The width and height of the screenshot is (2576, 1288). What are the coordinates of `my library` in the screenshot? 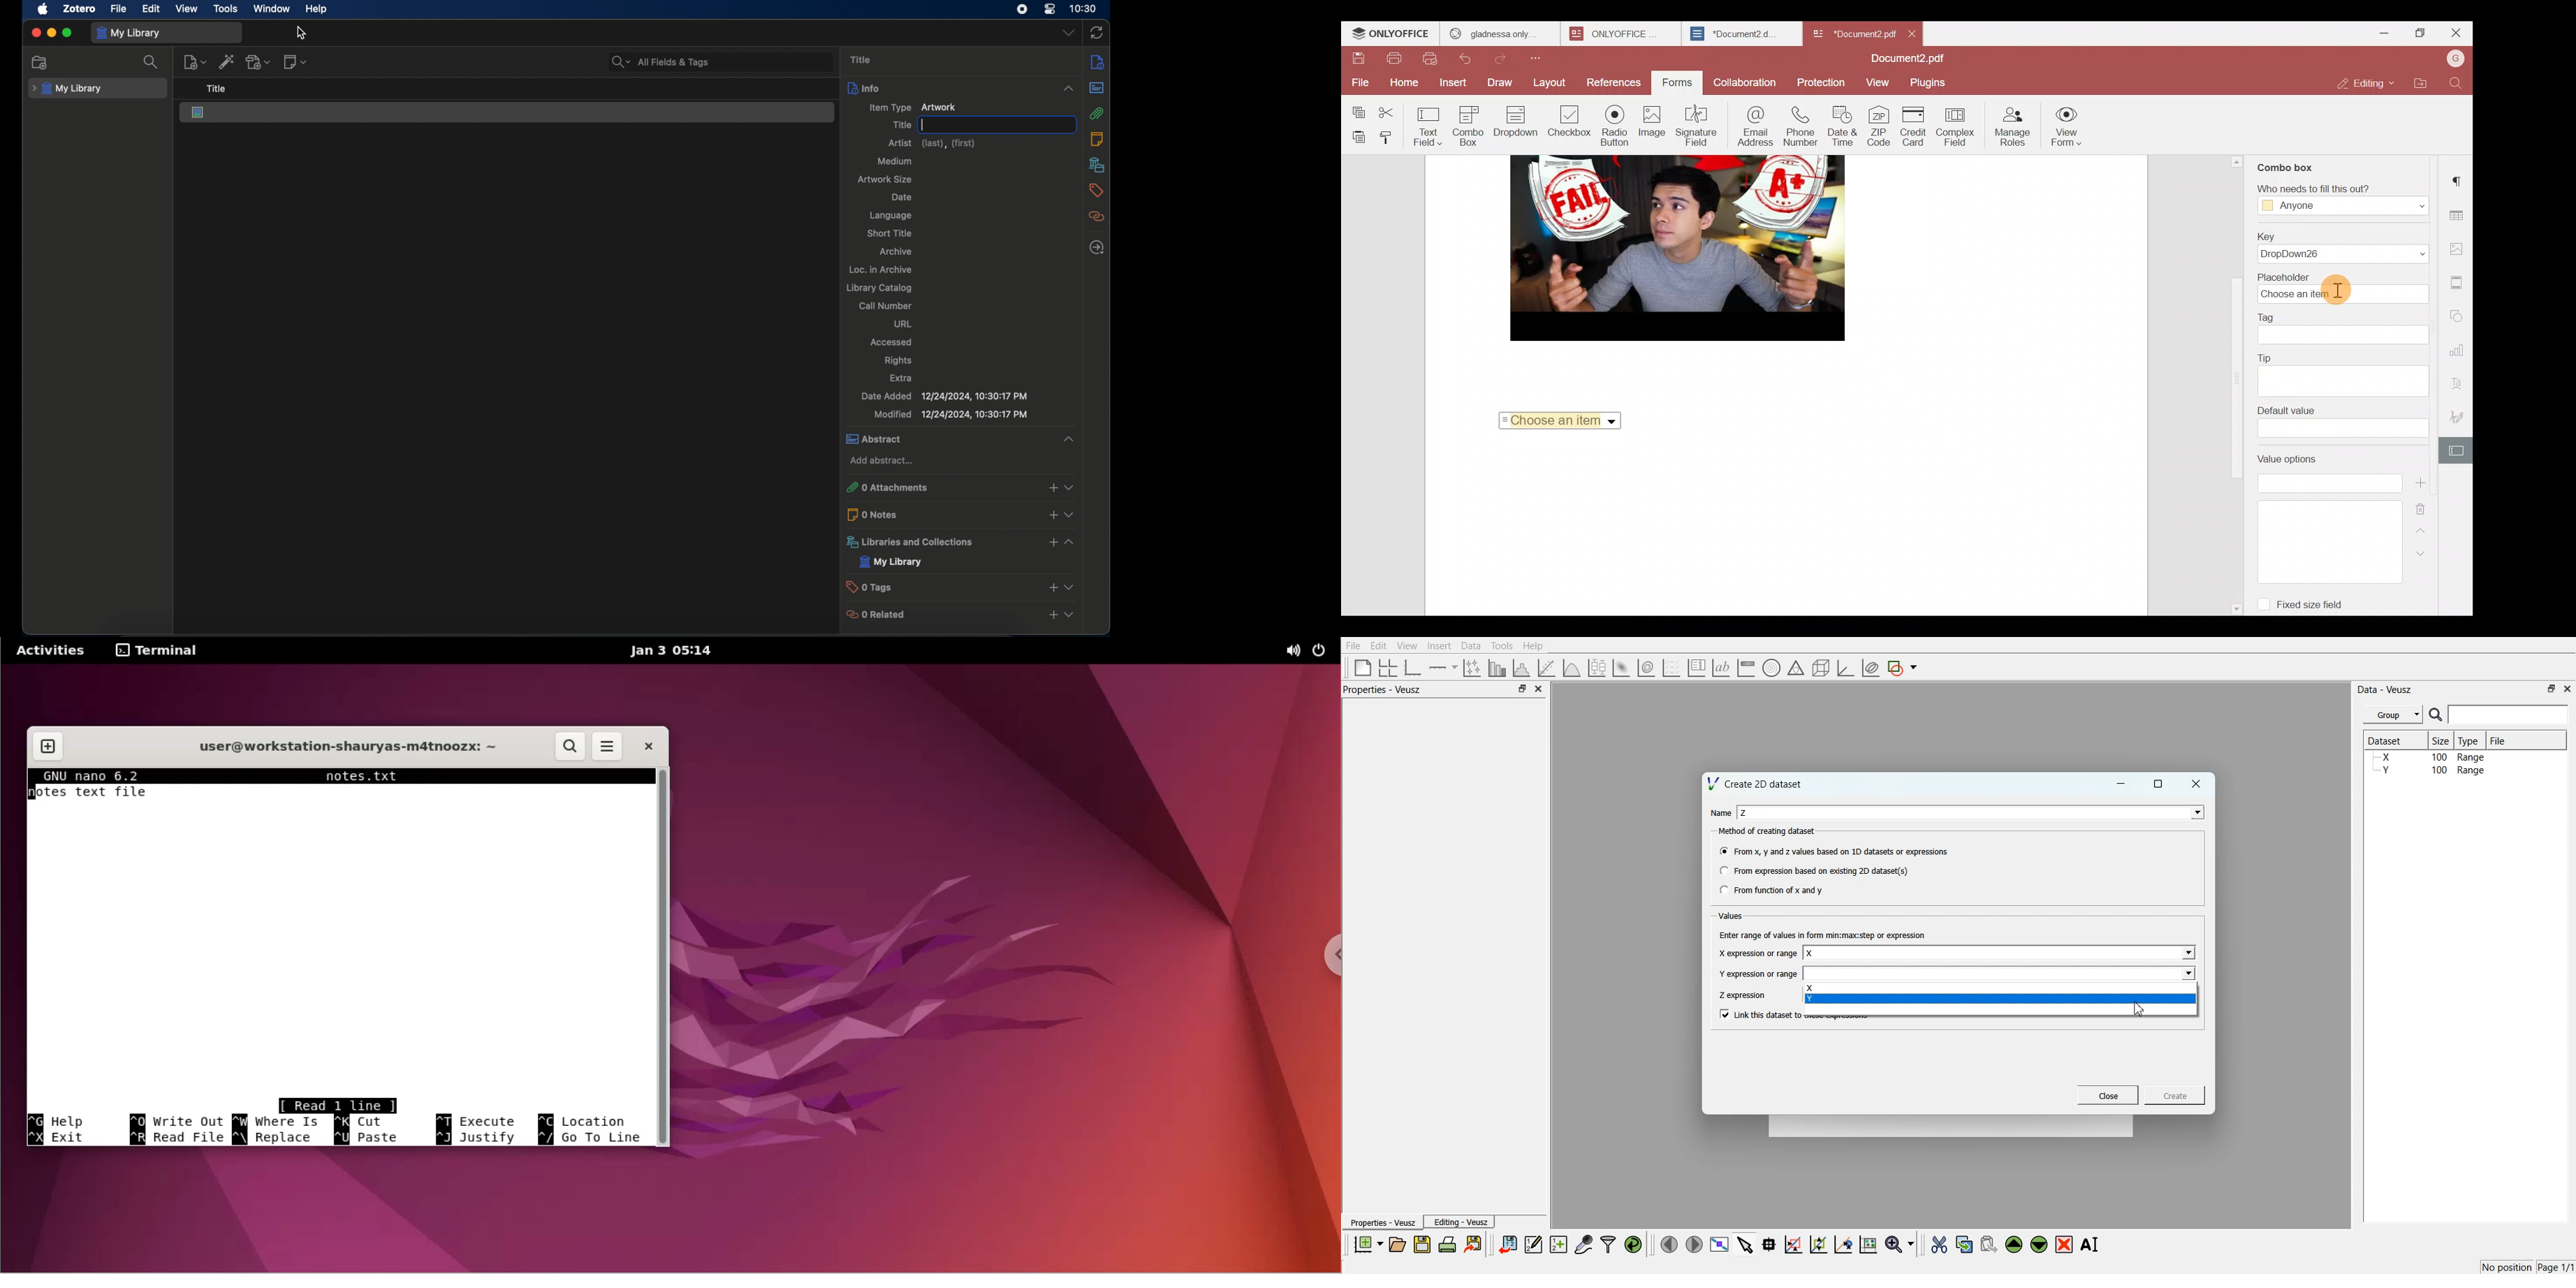 It's located at (67, 89).